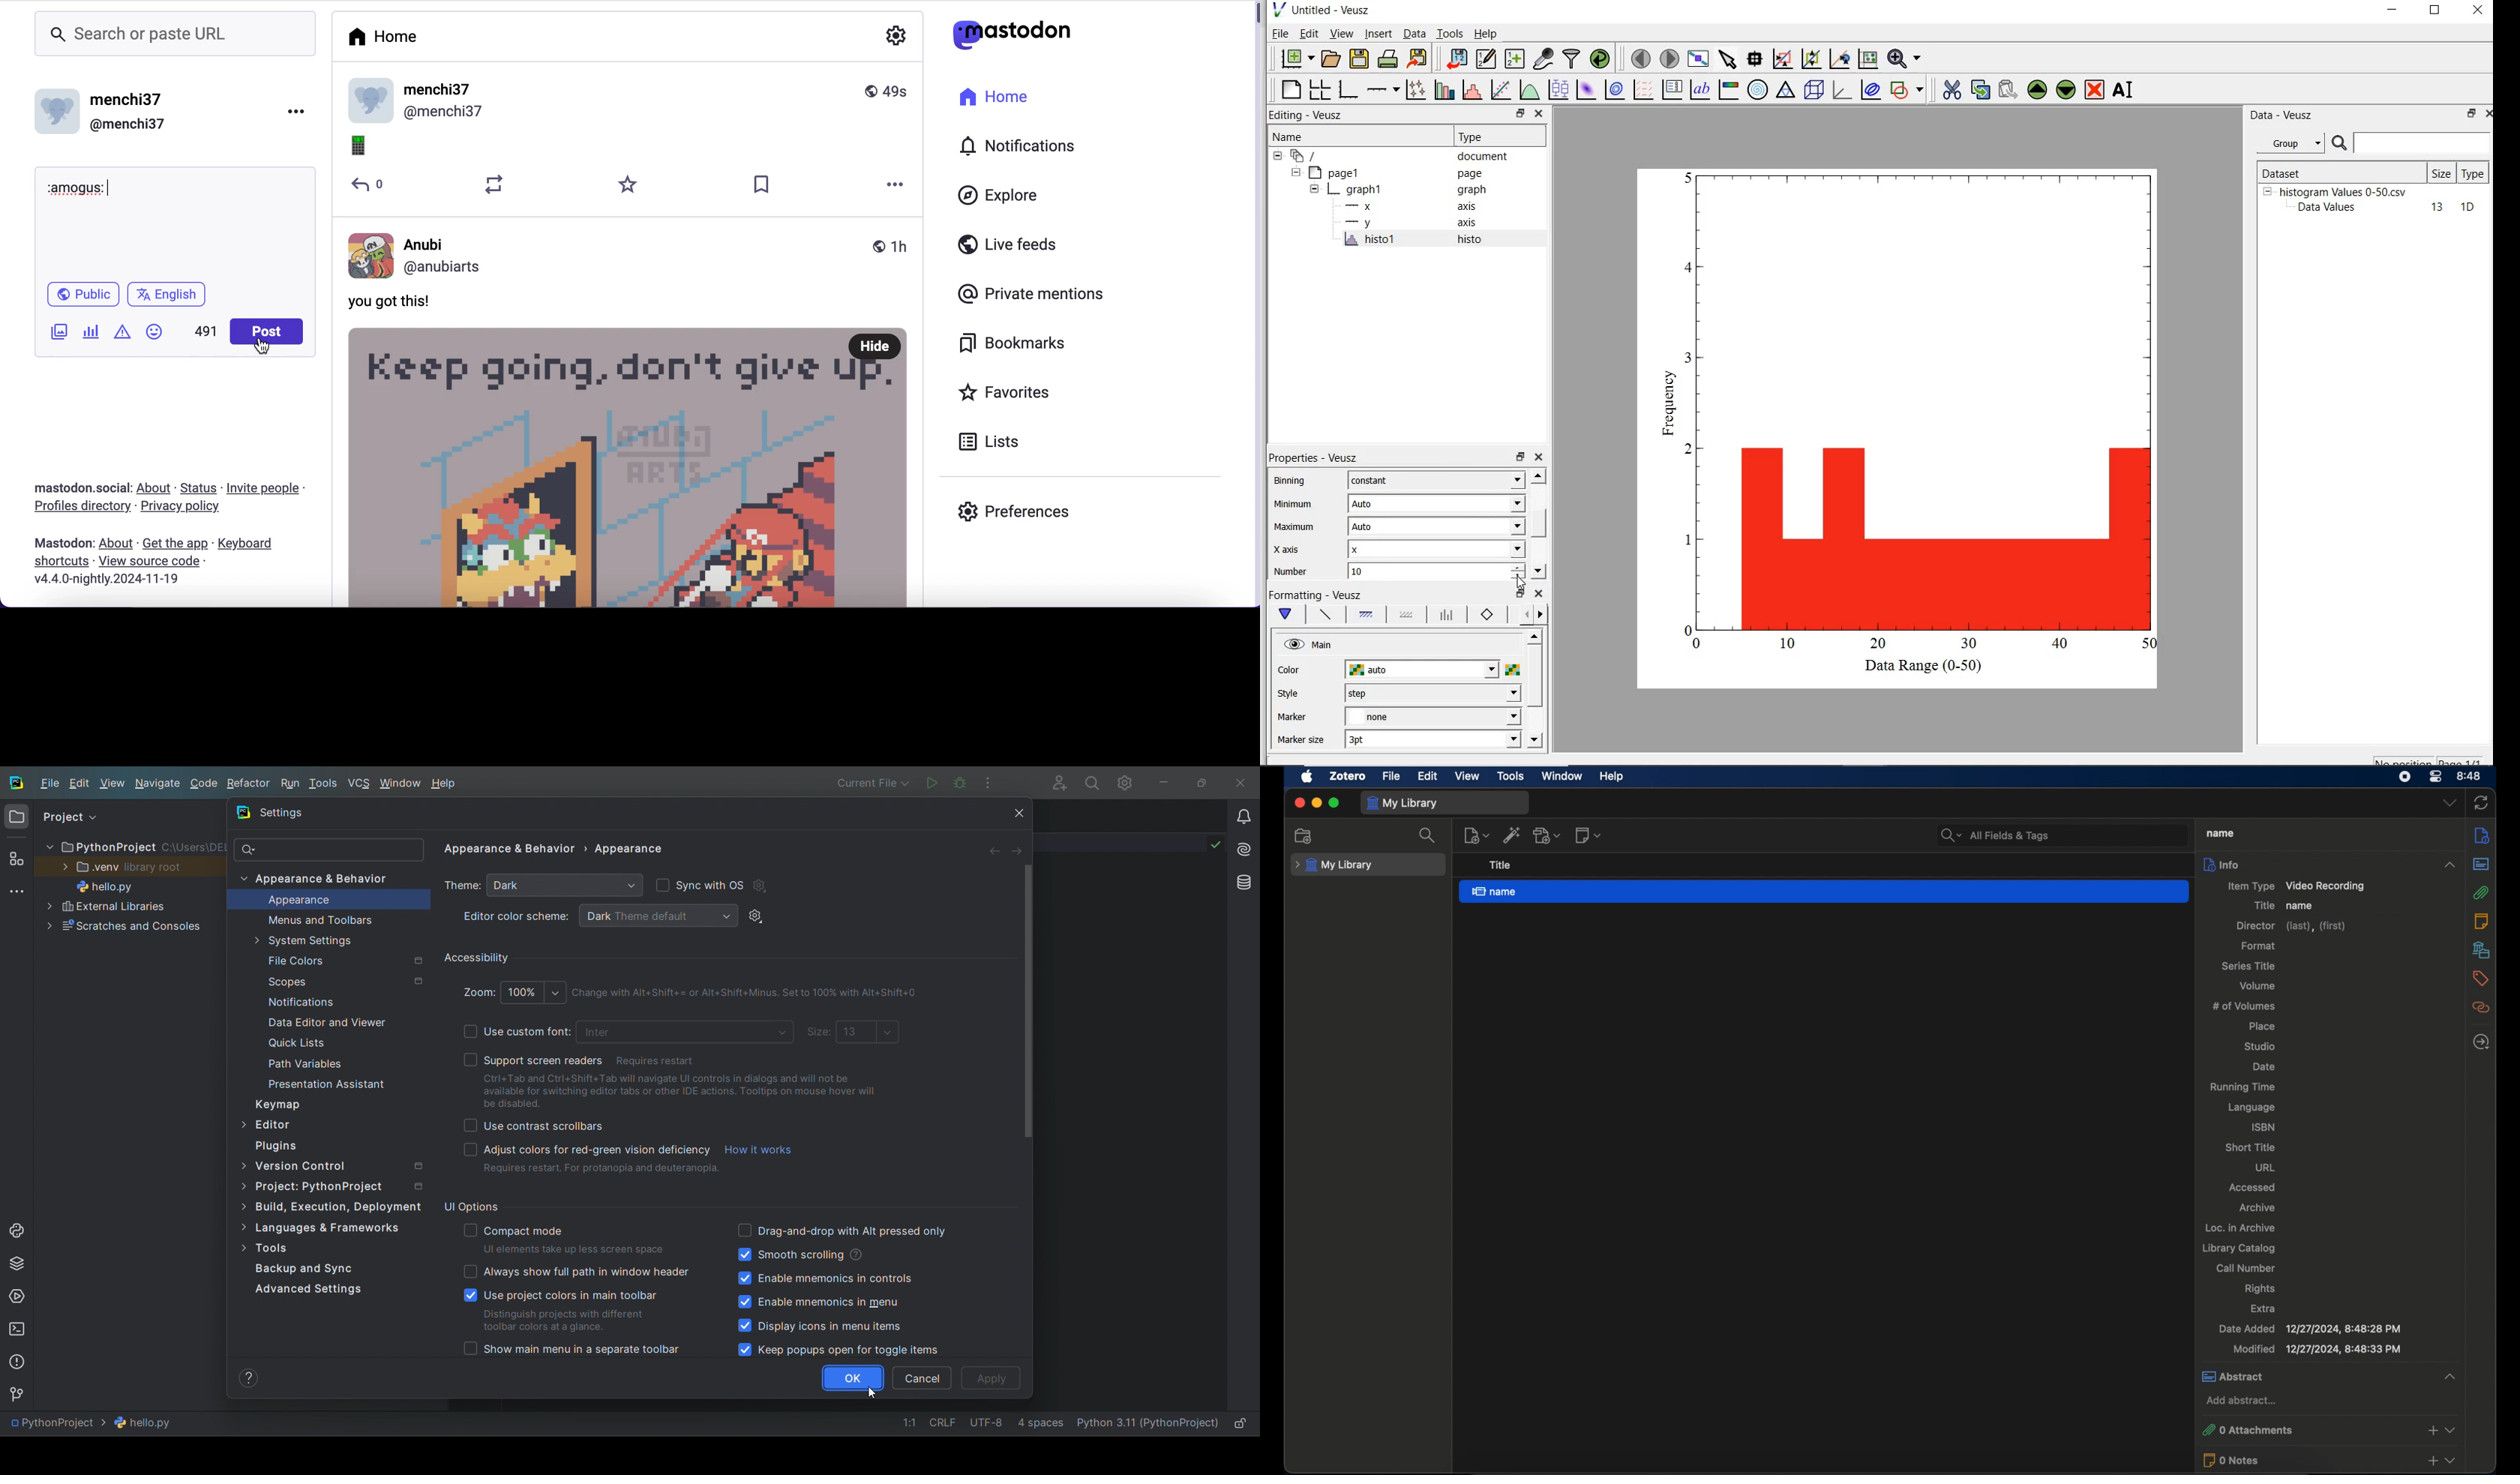 Image resolution: width=2520 pixels, height=1484 pixels. Describe the element at coordinates (17, 890) in the screenshot. I see `more tools` at that location.